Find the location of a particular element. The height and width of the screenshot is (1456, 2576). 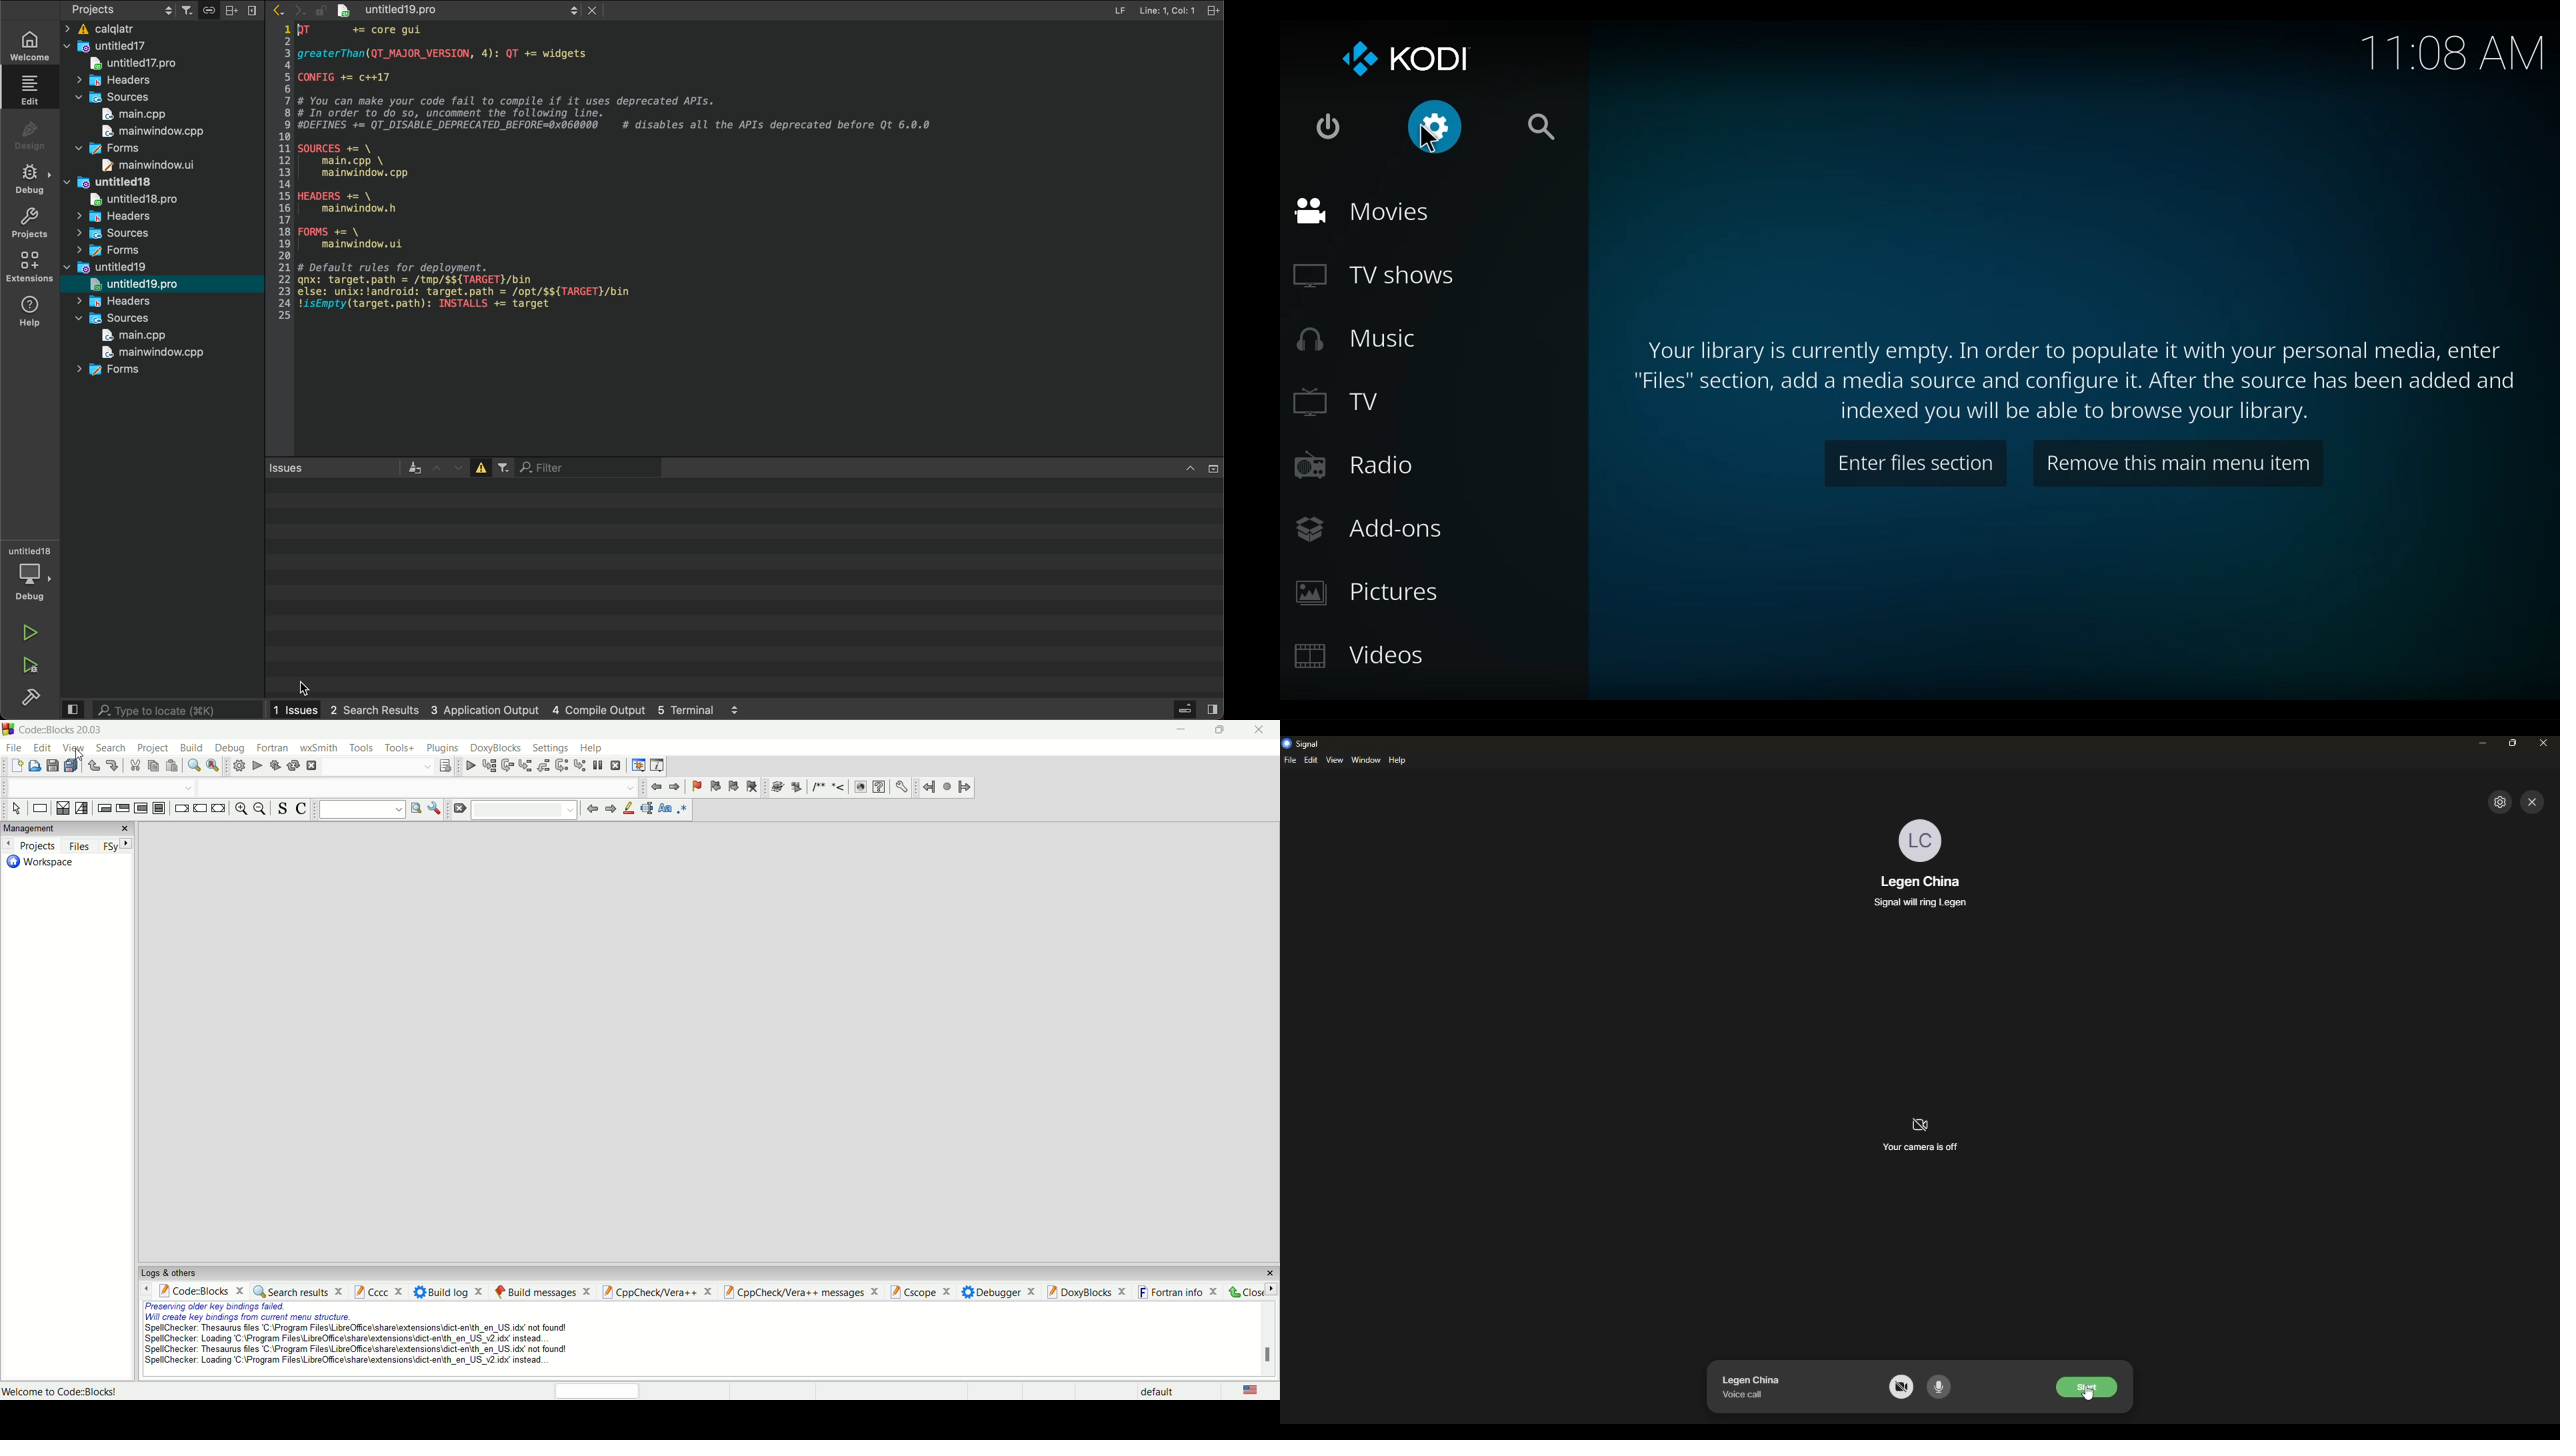

windows is located at coordinates (1366, 760).